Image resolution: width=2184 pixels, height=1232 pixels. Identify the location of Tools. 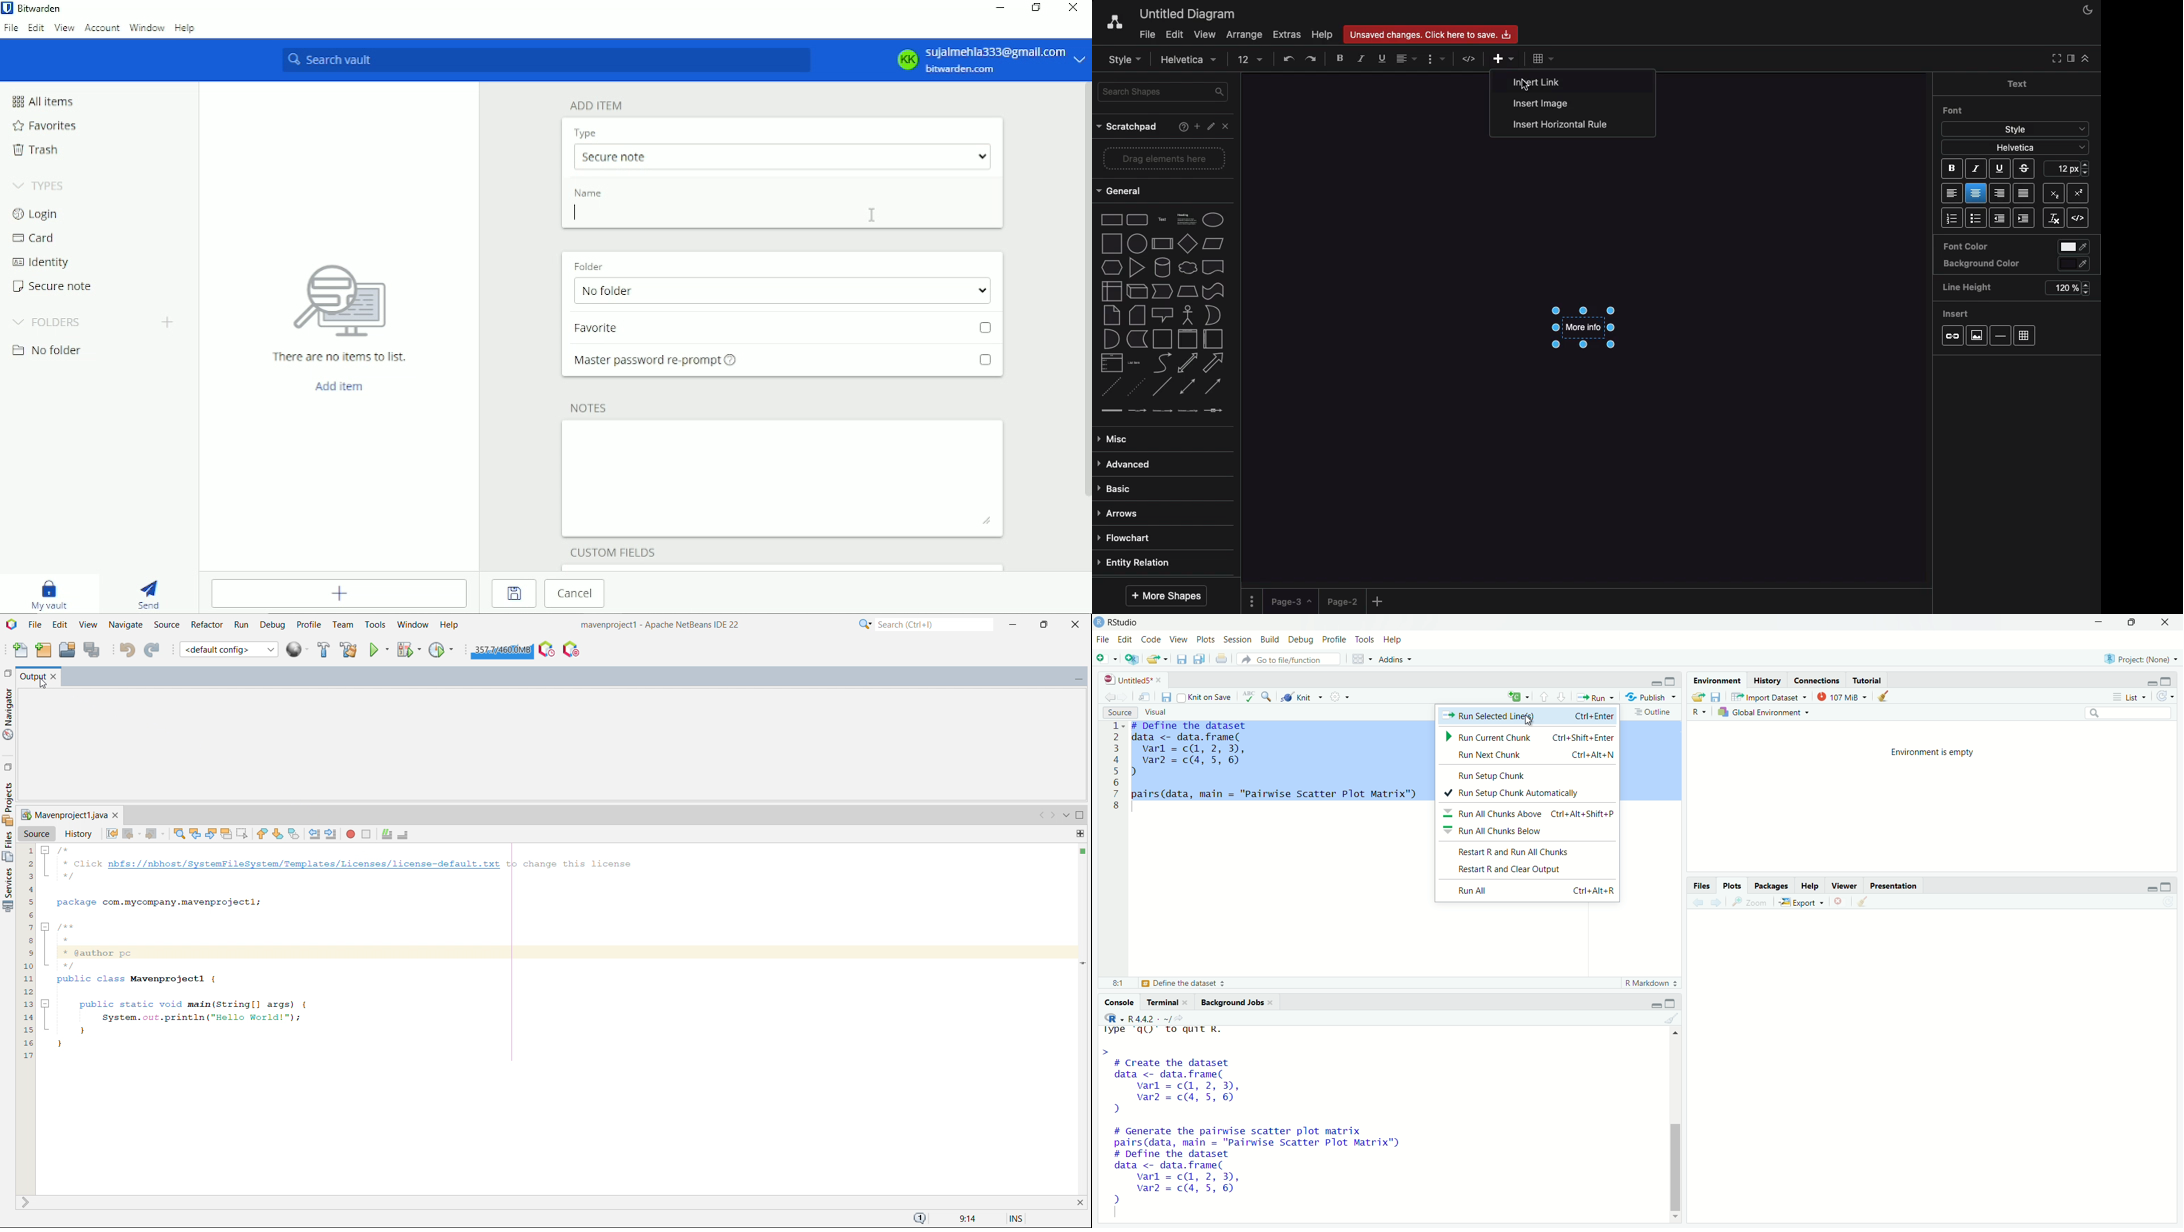
(1366, 638).